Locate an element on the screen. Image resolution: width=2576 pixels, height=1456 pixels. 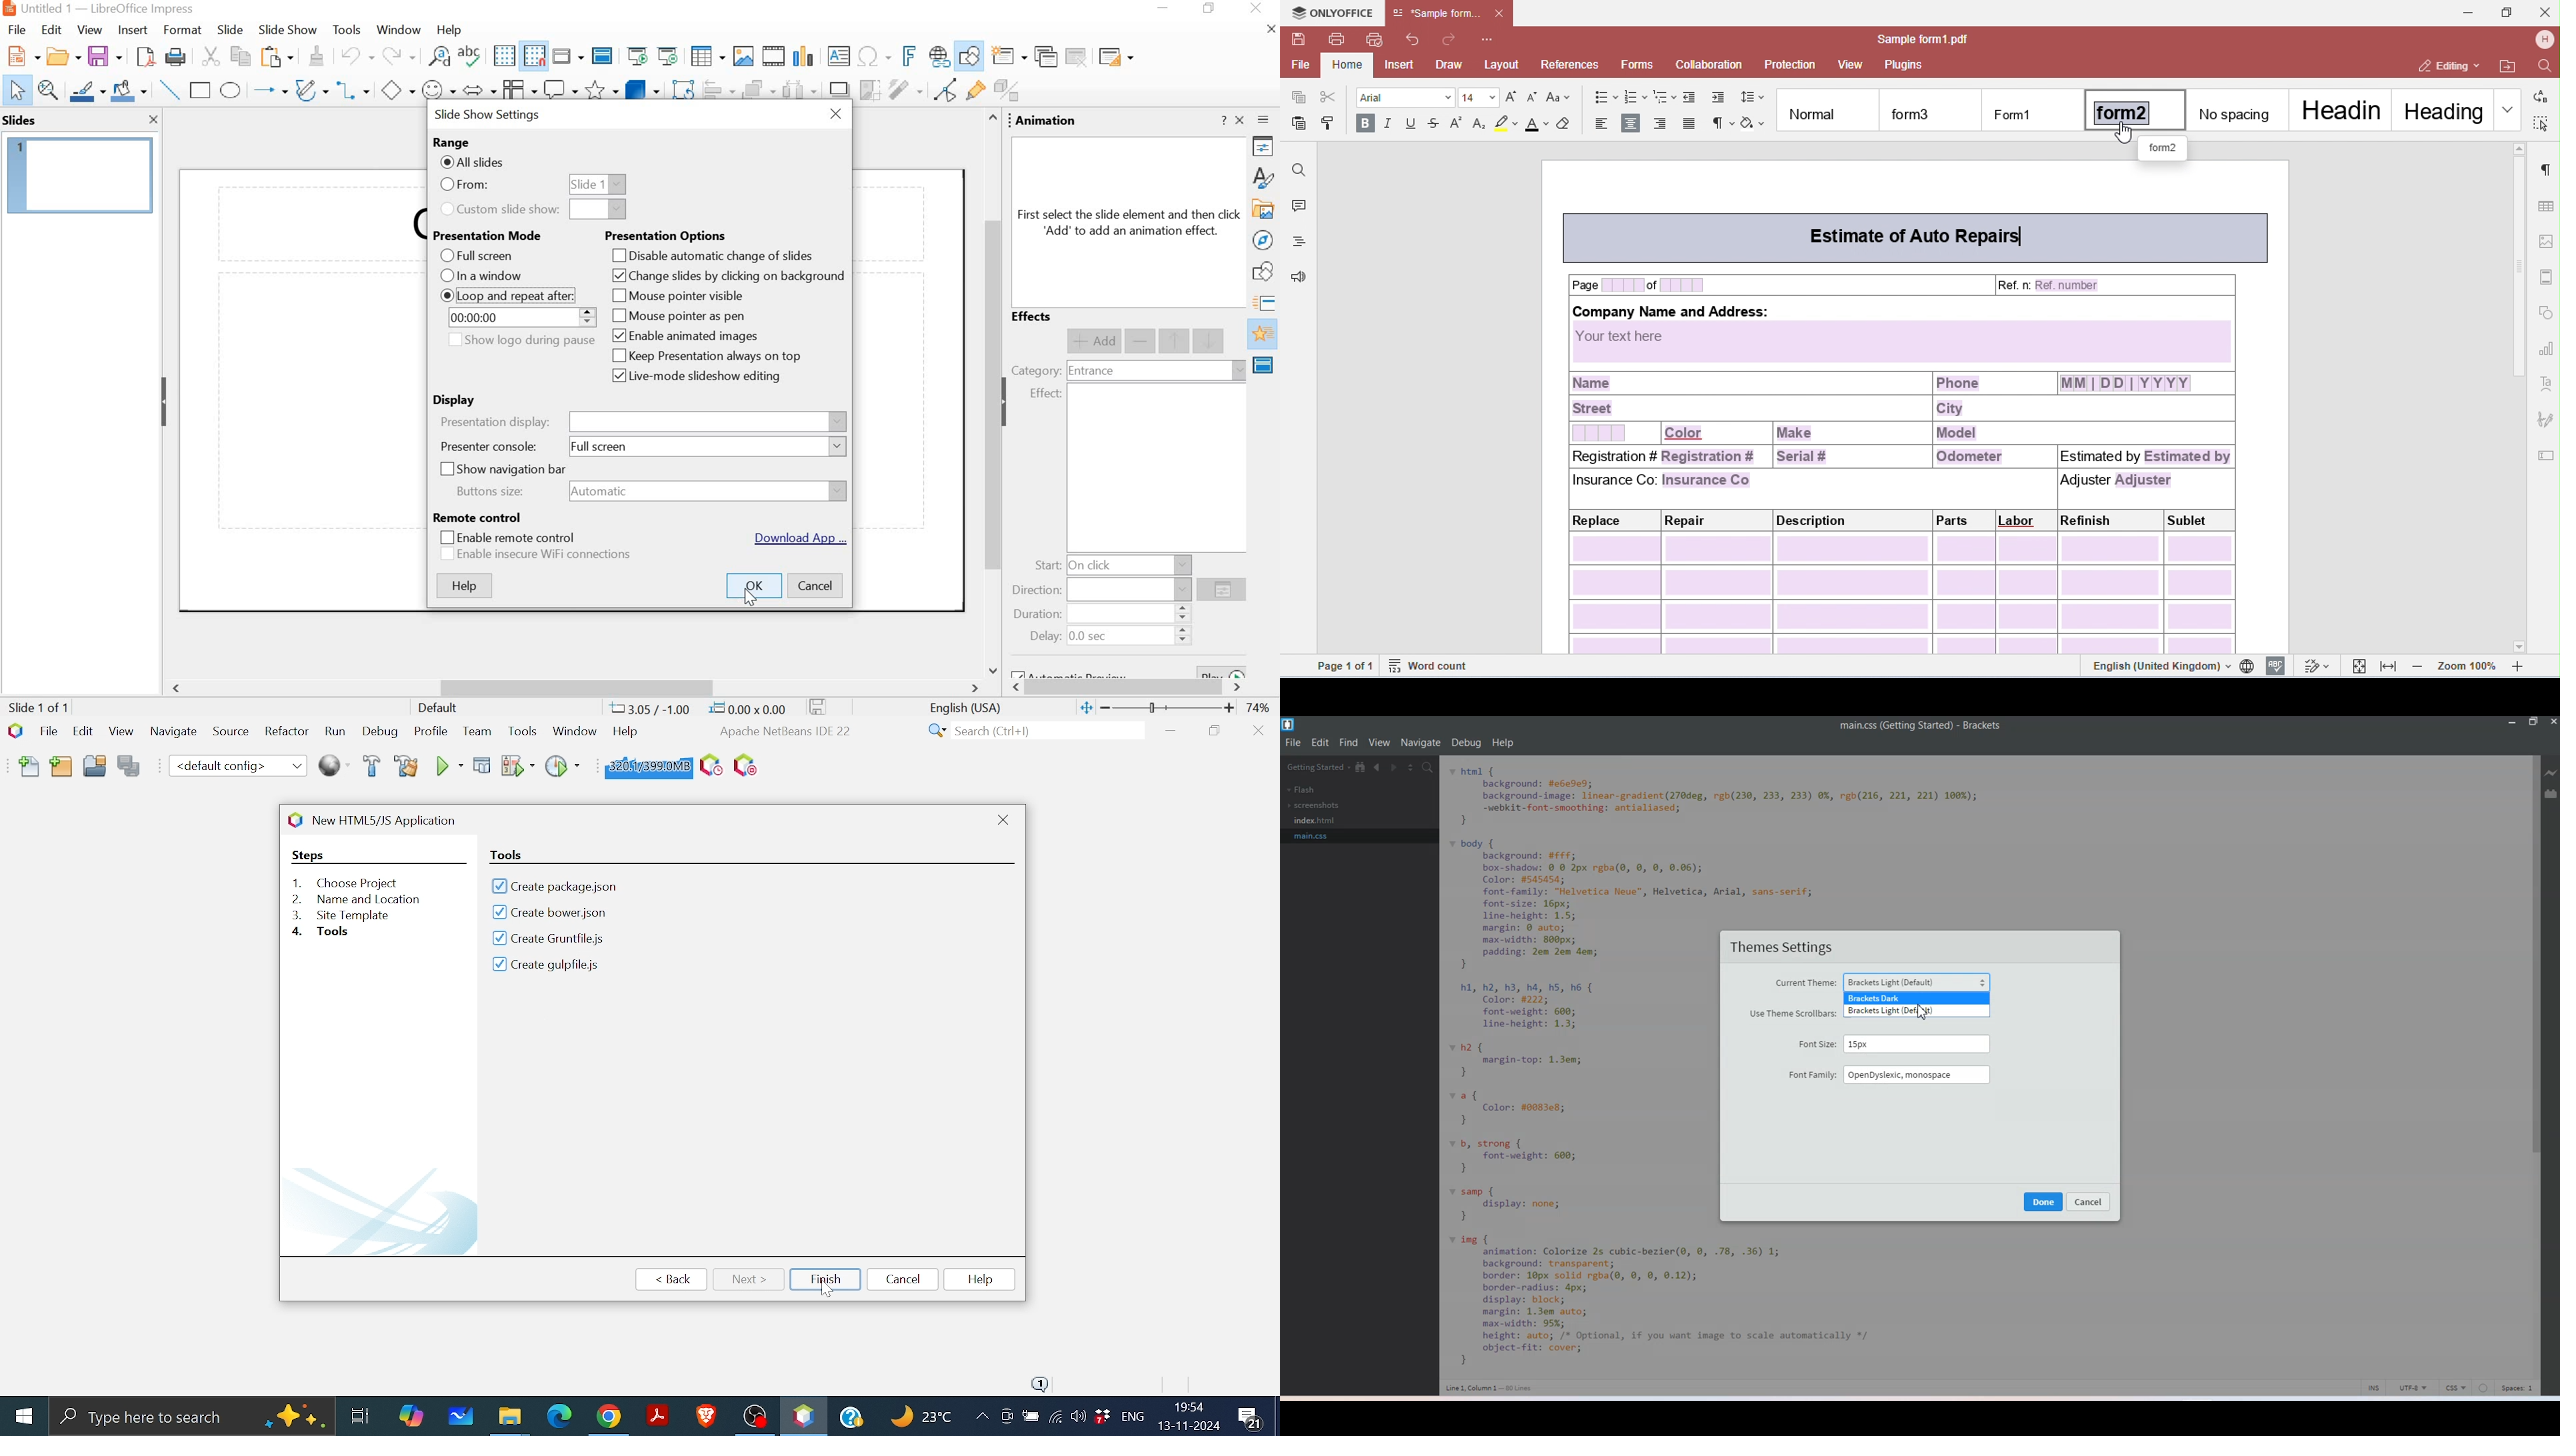
flowchart is located at coordinates (517, 90).